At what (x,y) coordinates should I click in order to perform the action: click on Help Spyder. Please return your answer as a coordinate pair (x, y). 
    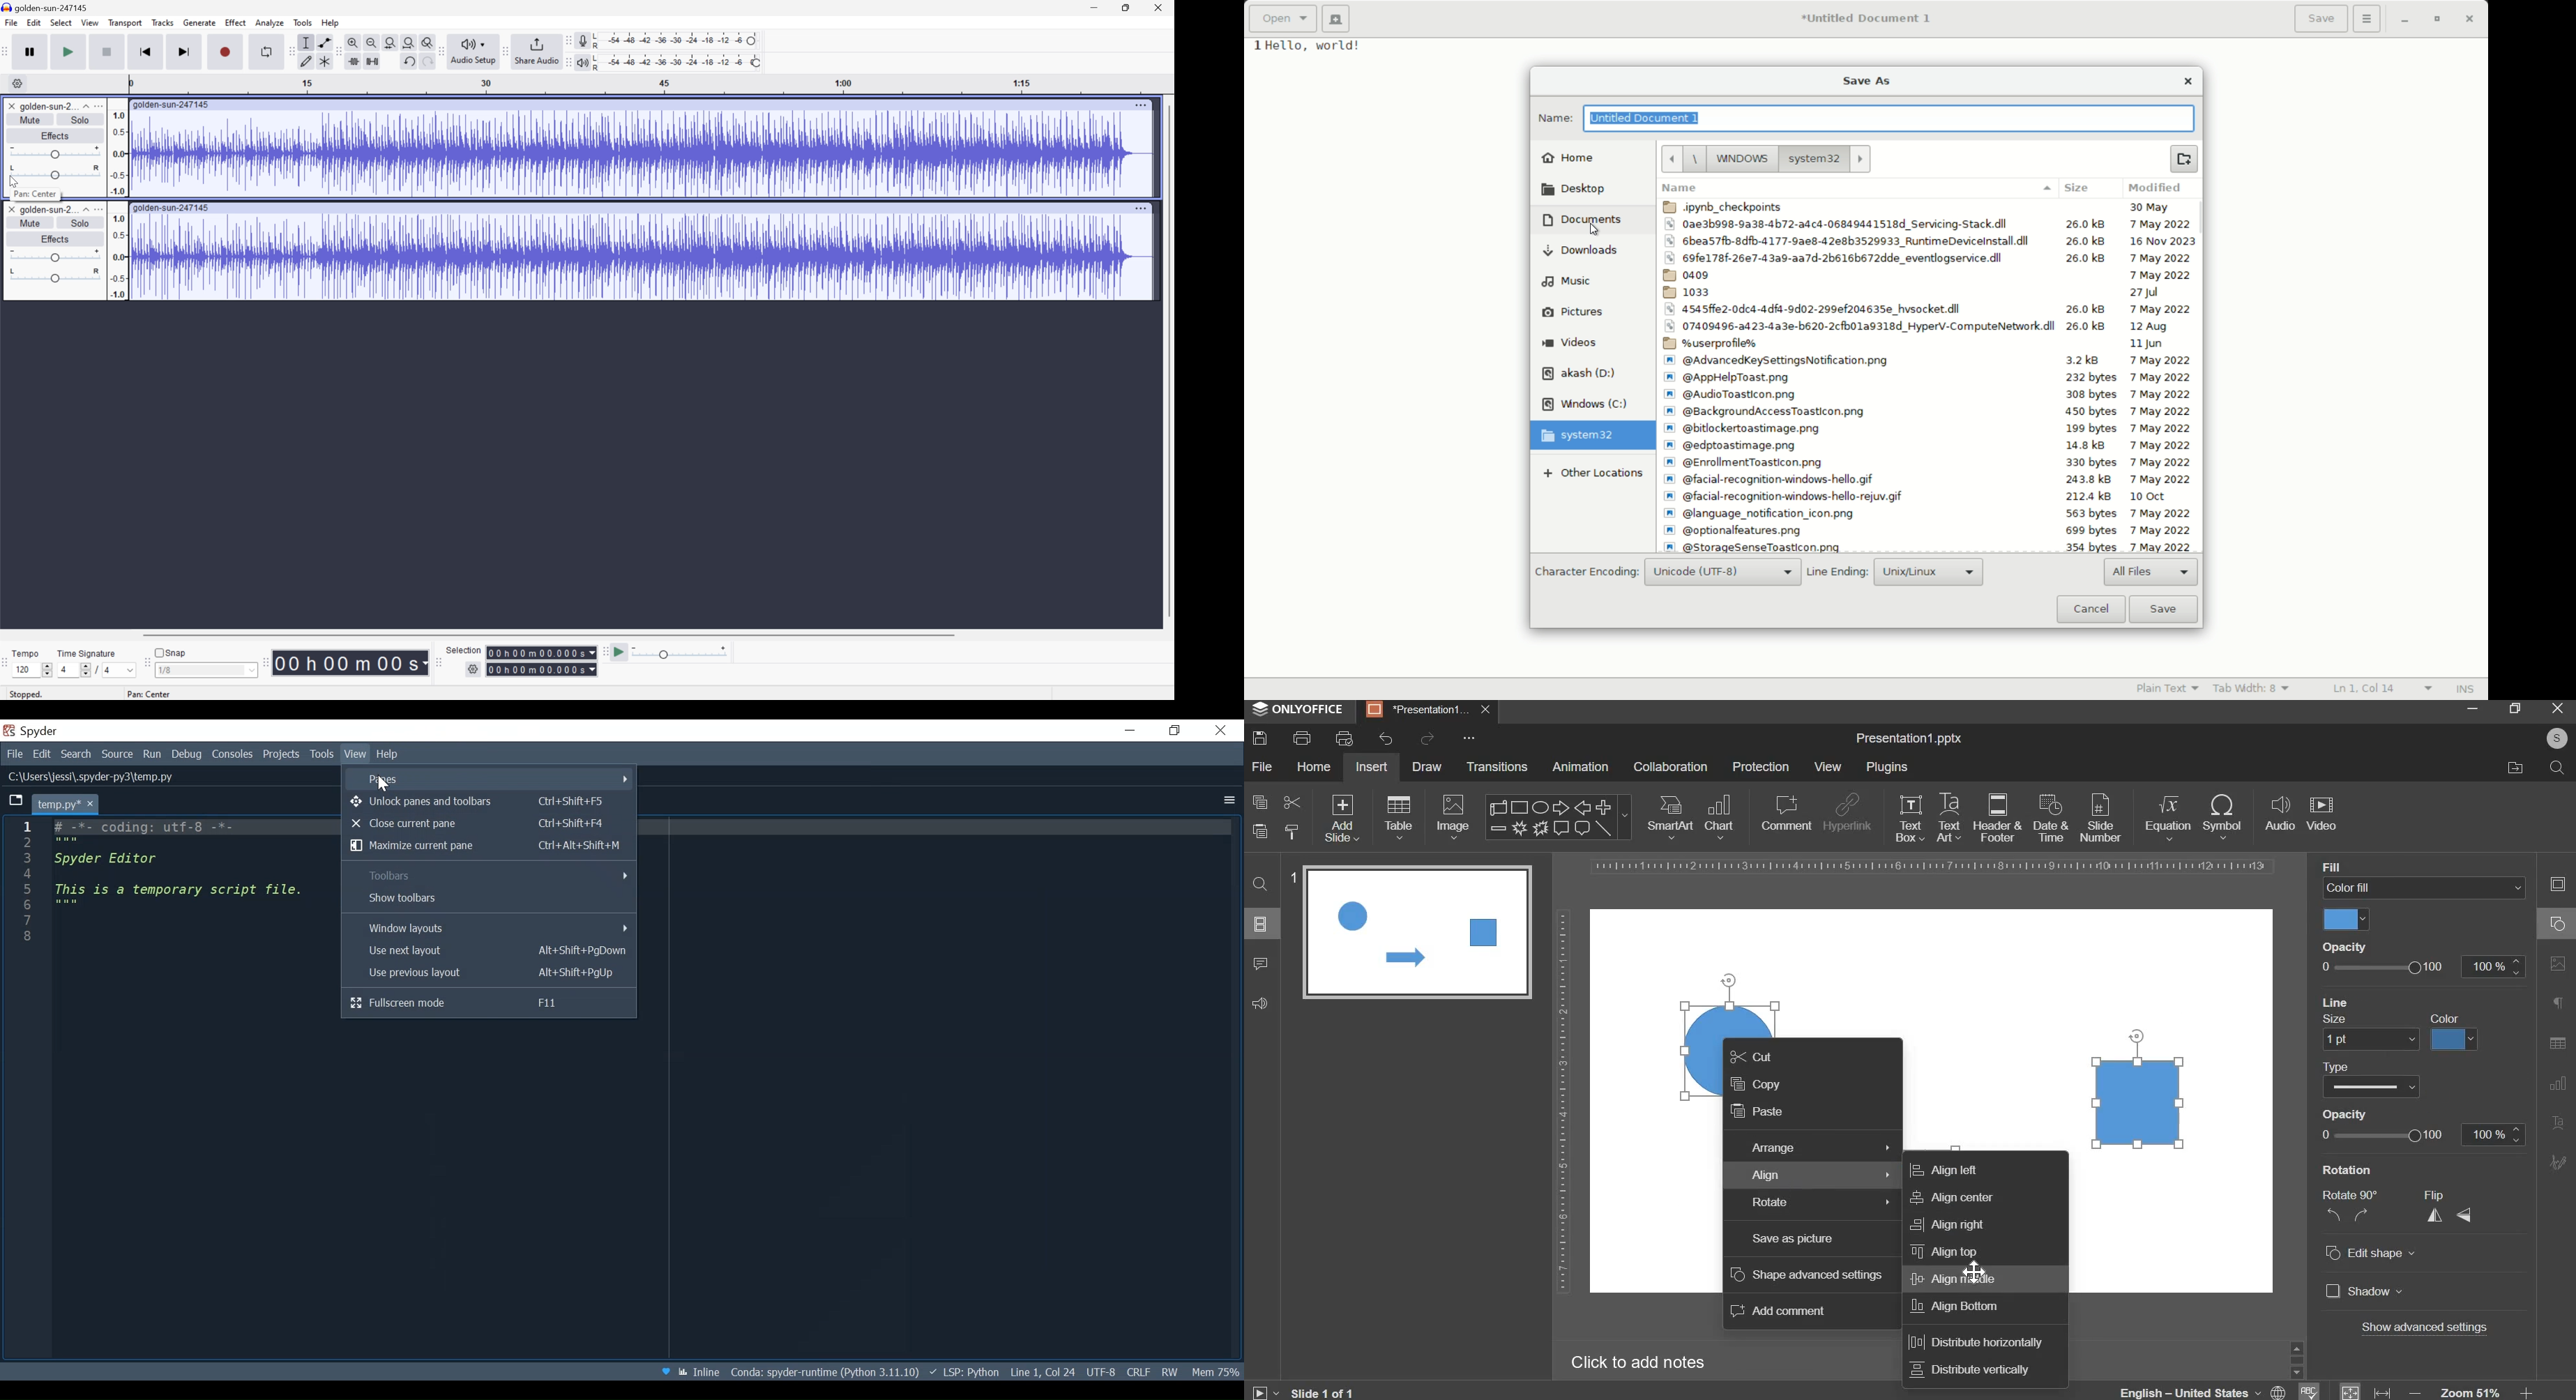
    Looking at the image, I should click on (667, 1371).